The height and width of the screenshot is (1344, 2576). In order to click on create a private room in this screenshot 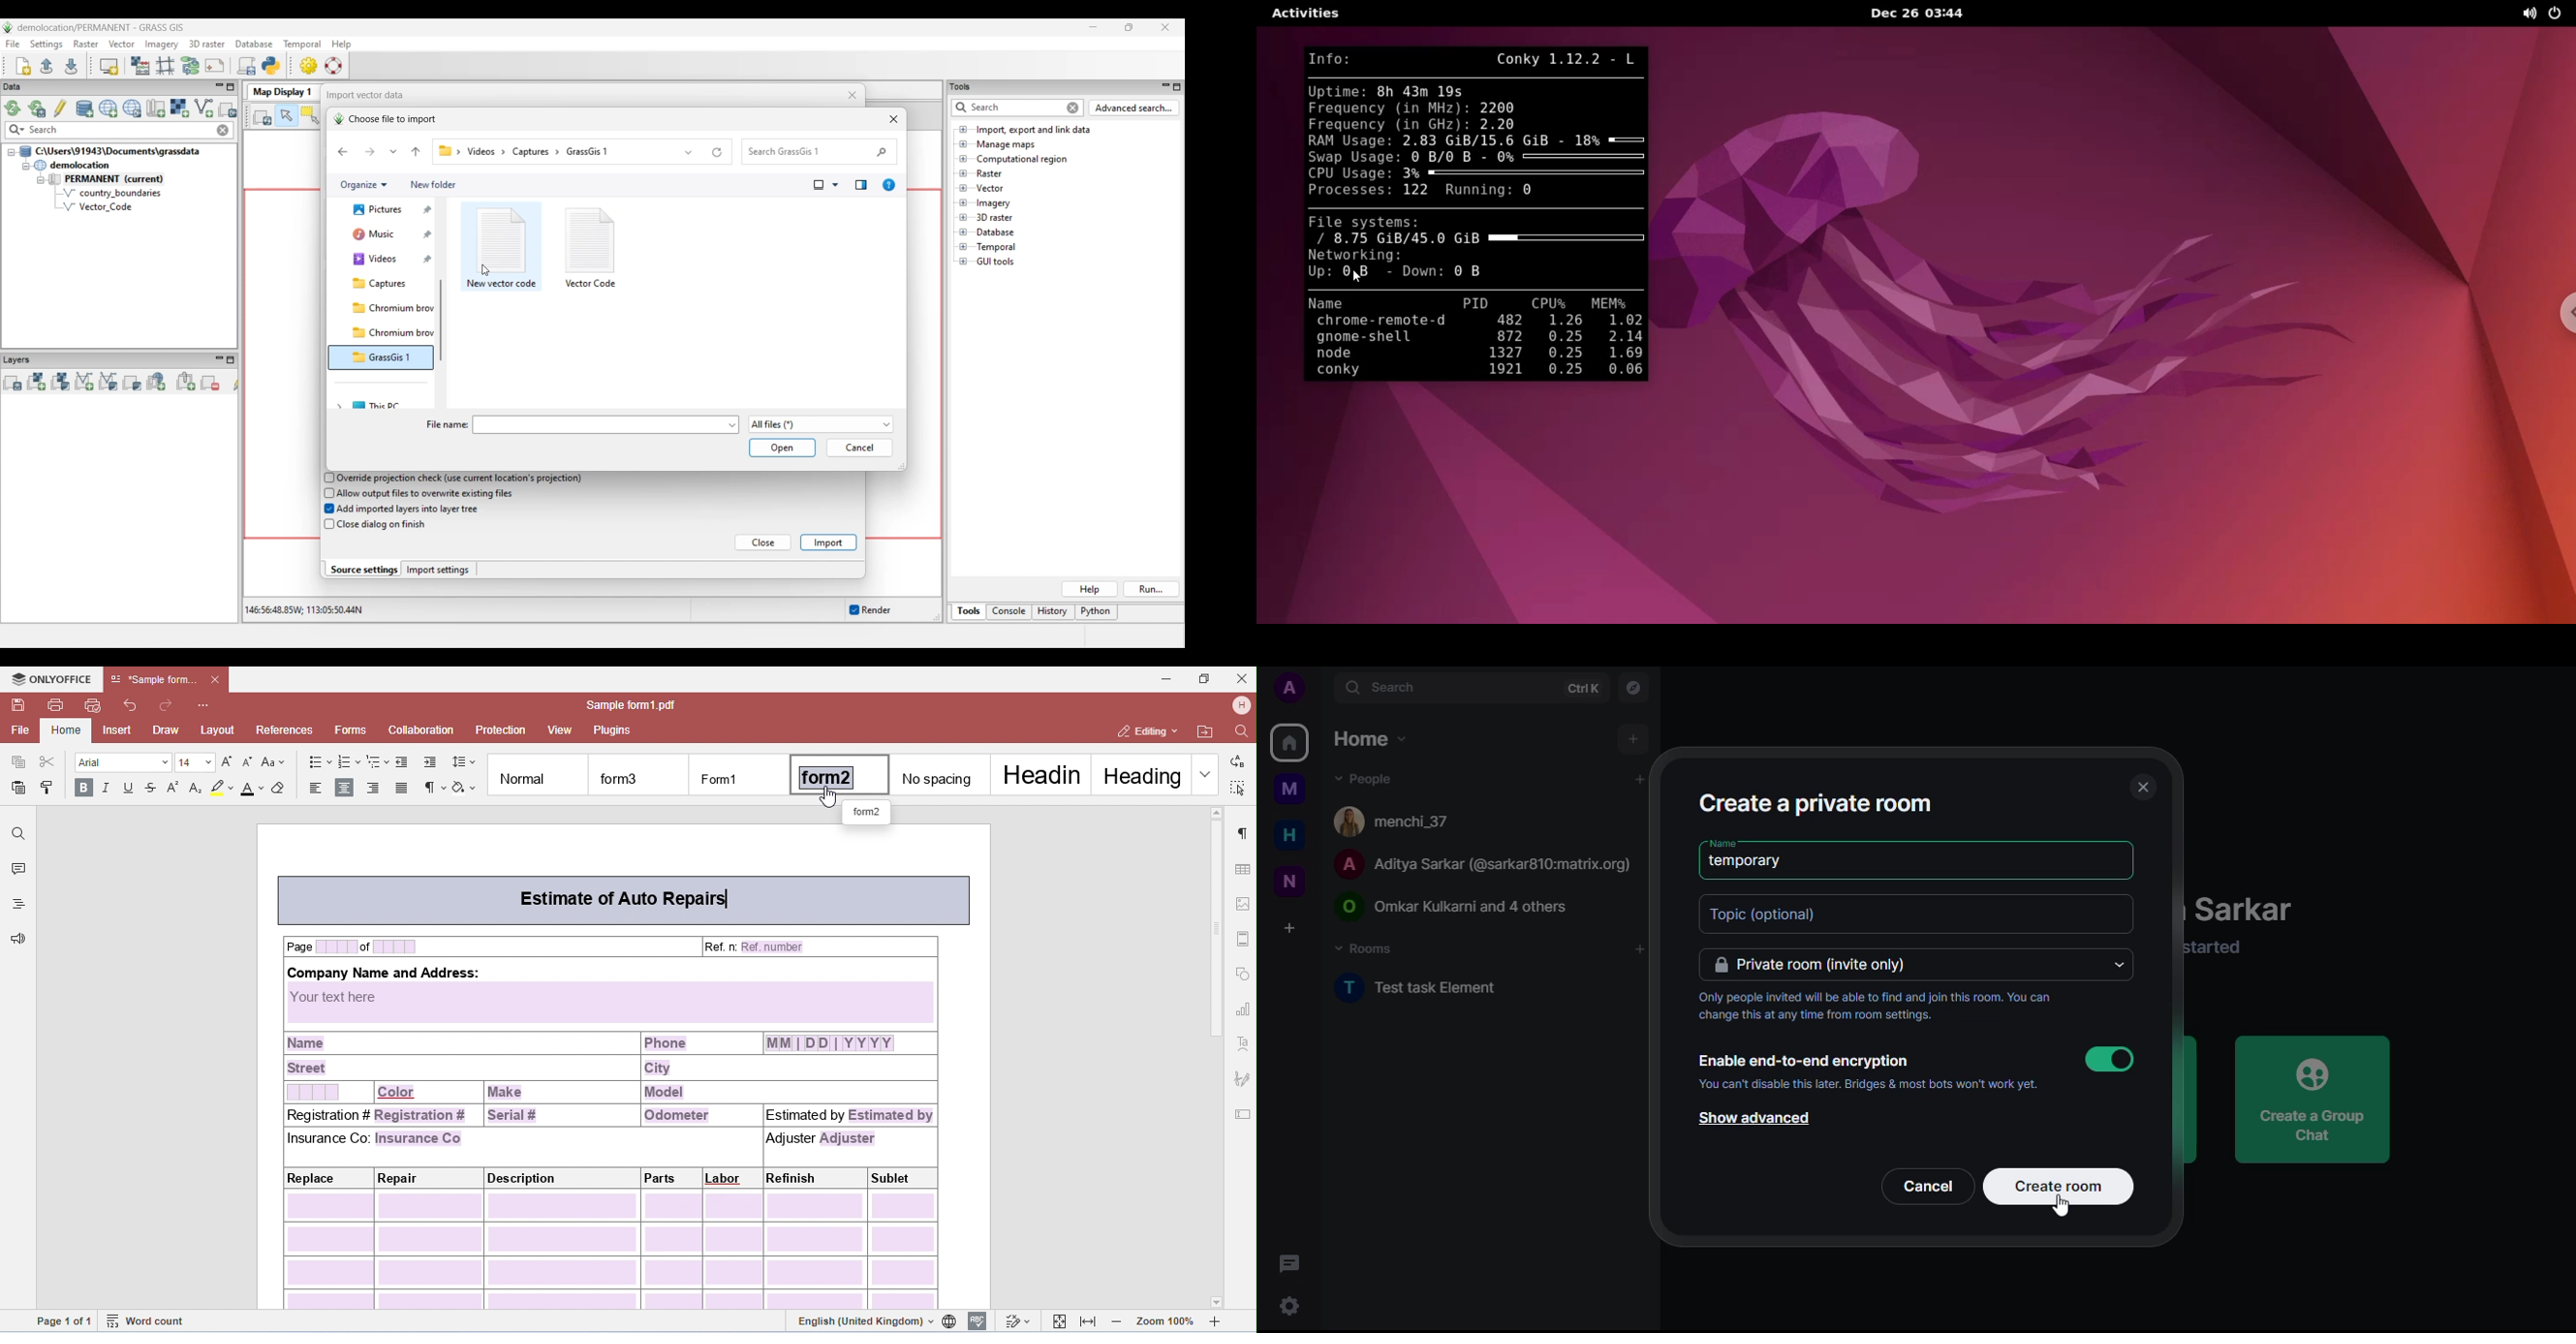, I will do `click(1817, 805)`.